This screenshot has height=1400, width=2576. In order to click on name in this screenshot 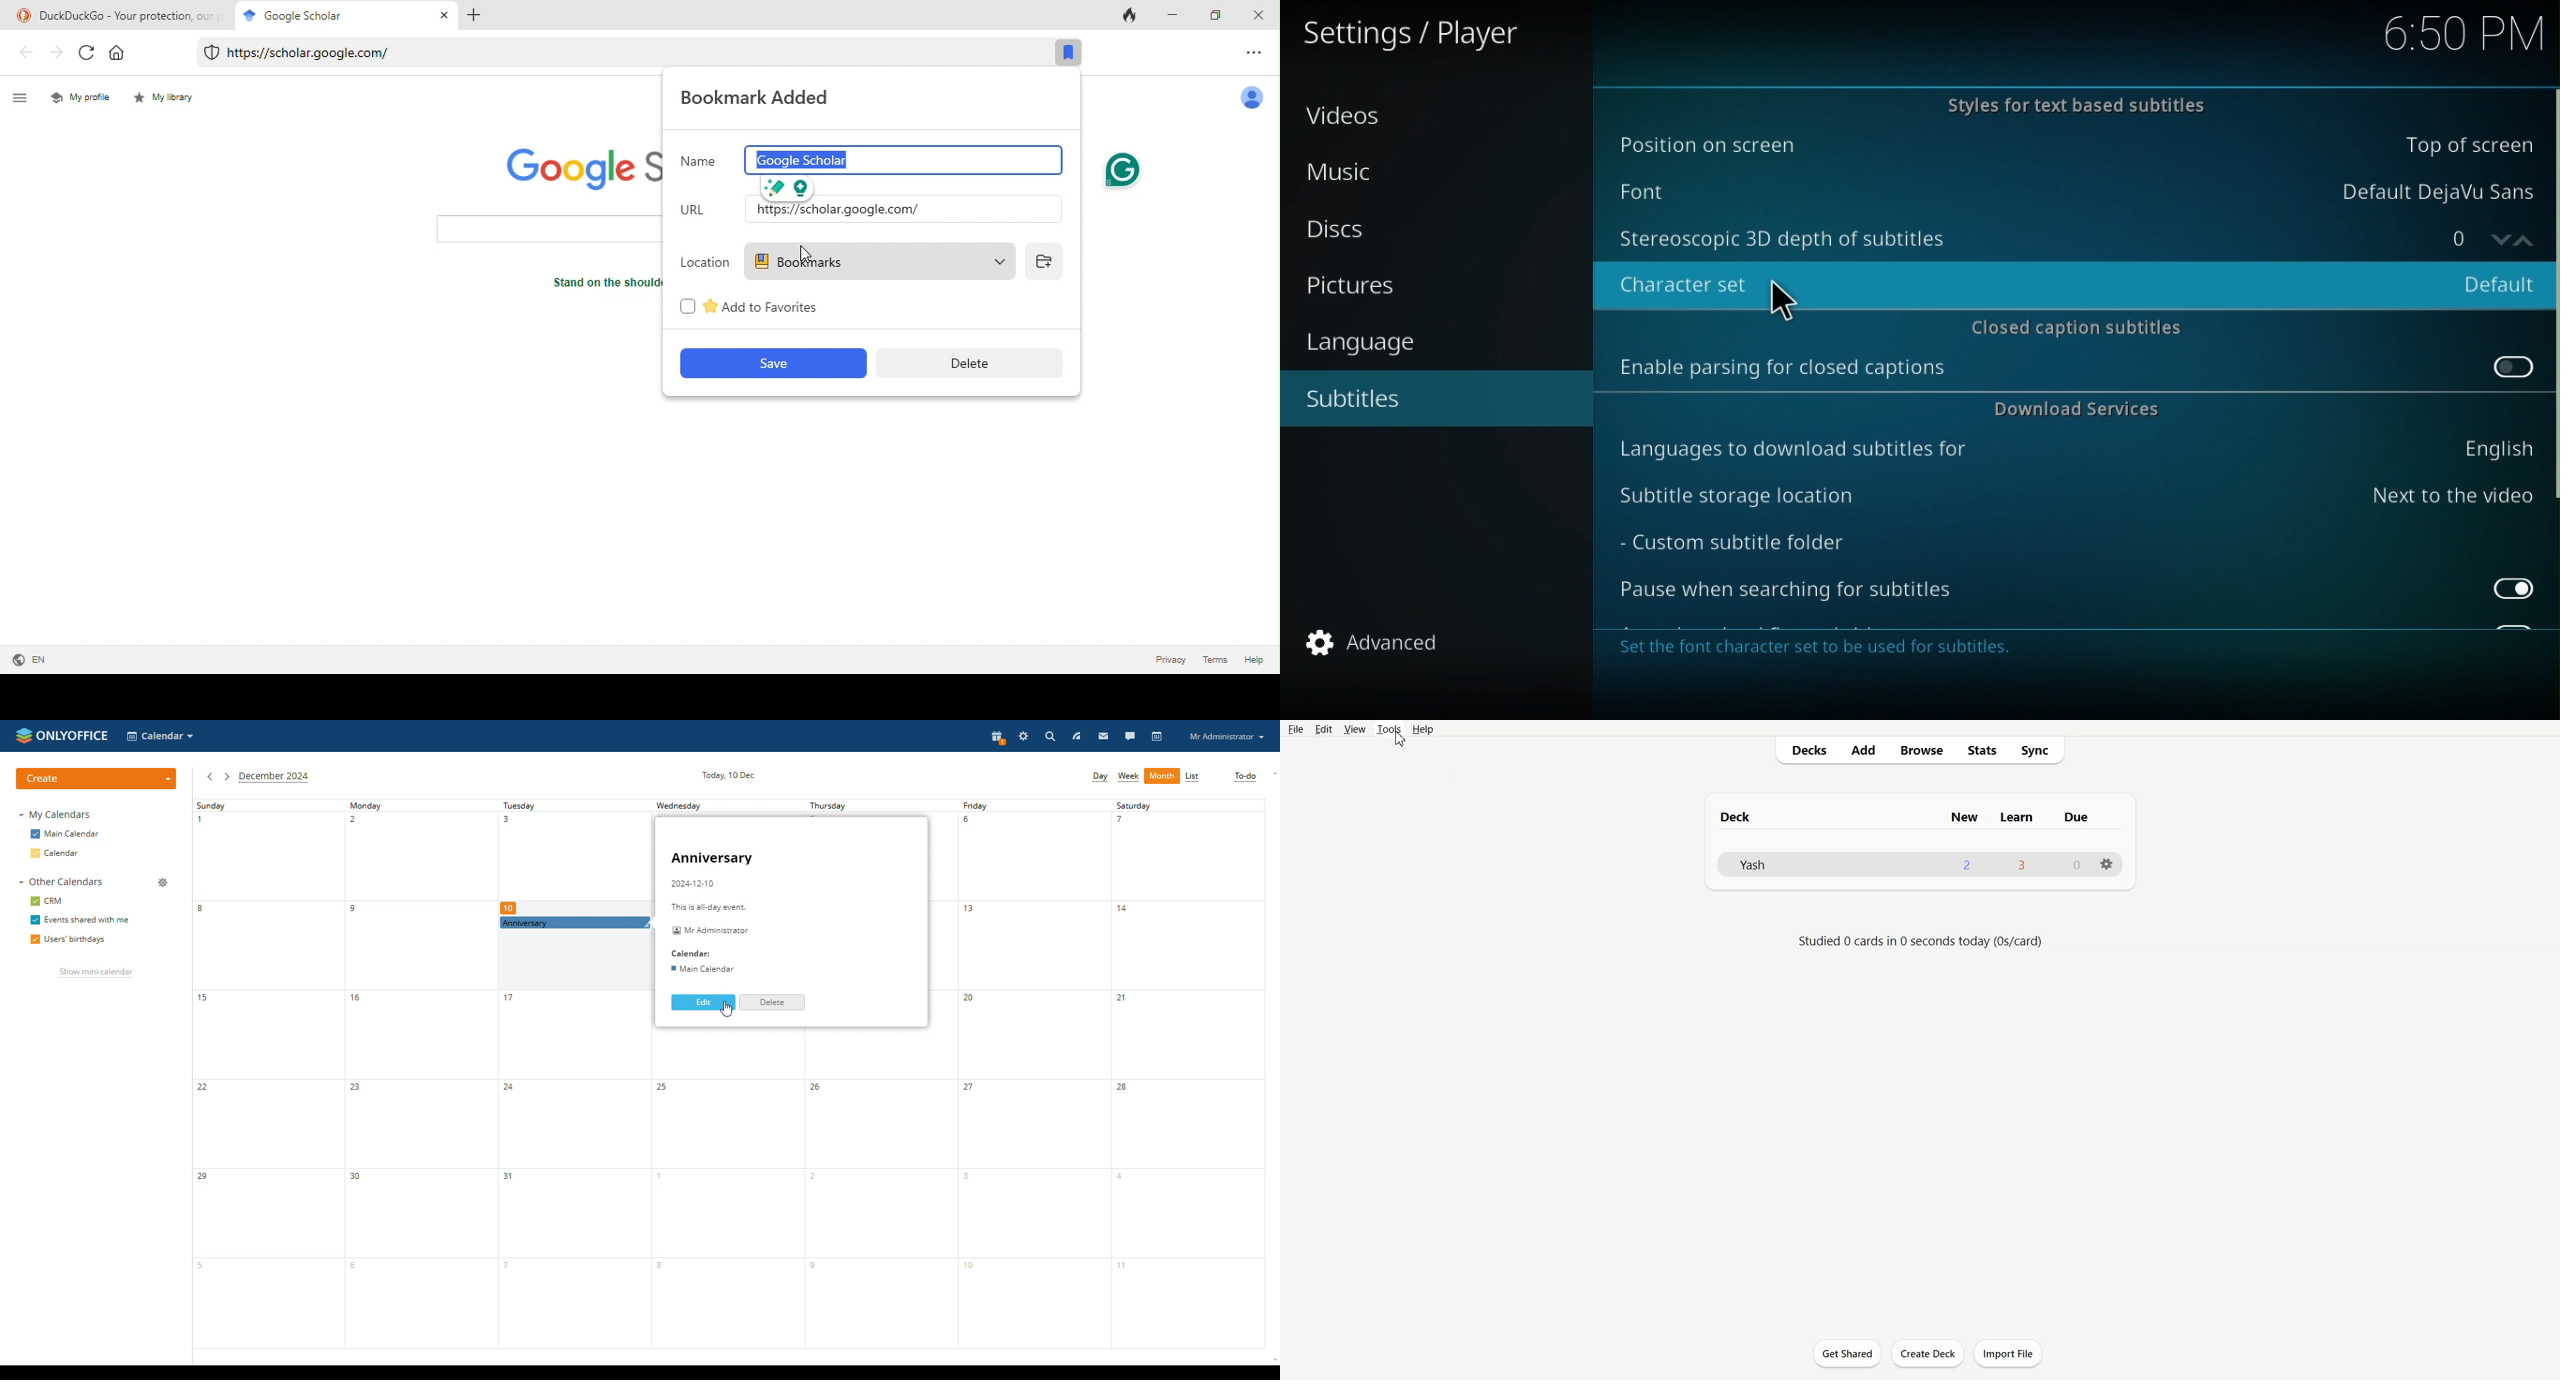, I will do `click(701, 162)`.